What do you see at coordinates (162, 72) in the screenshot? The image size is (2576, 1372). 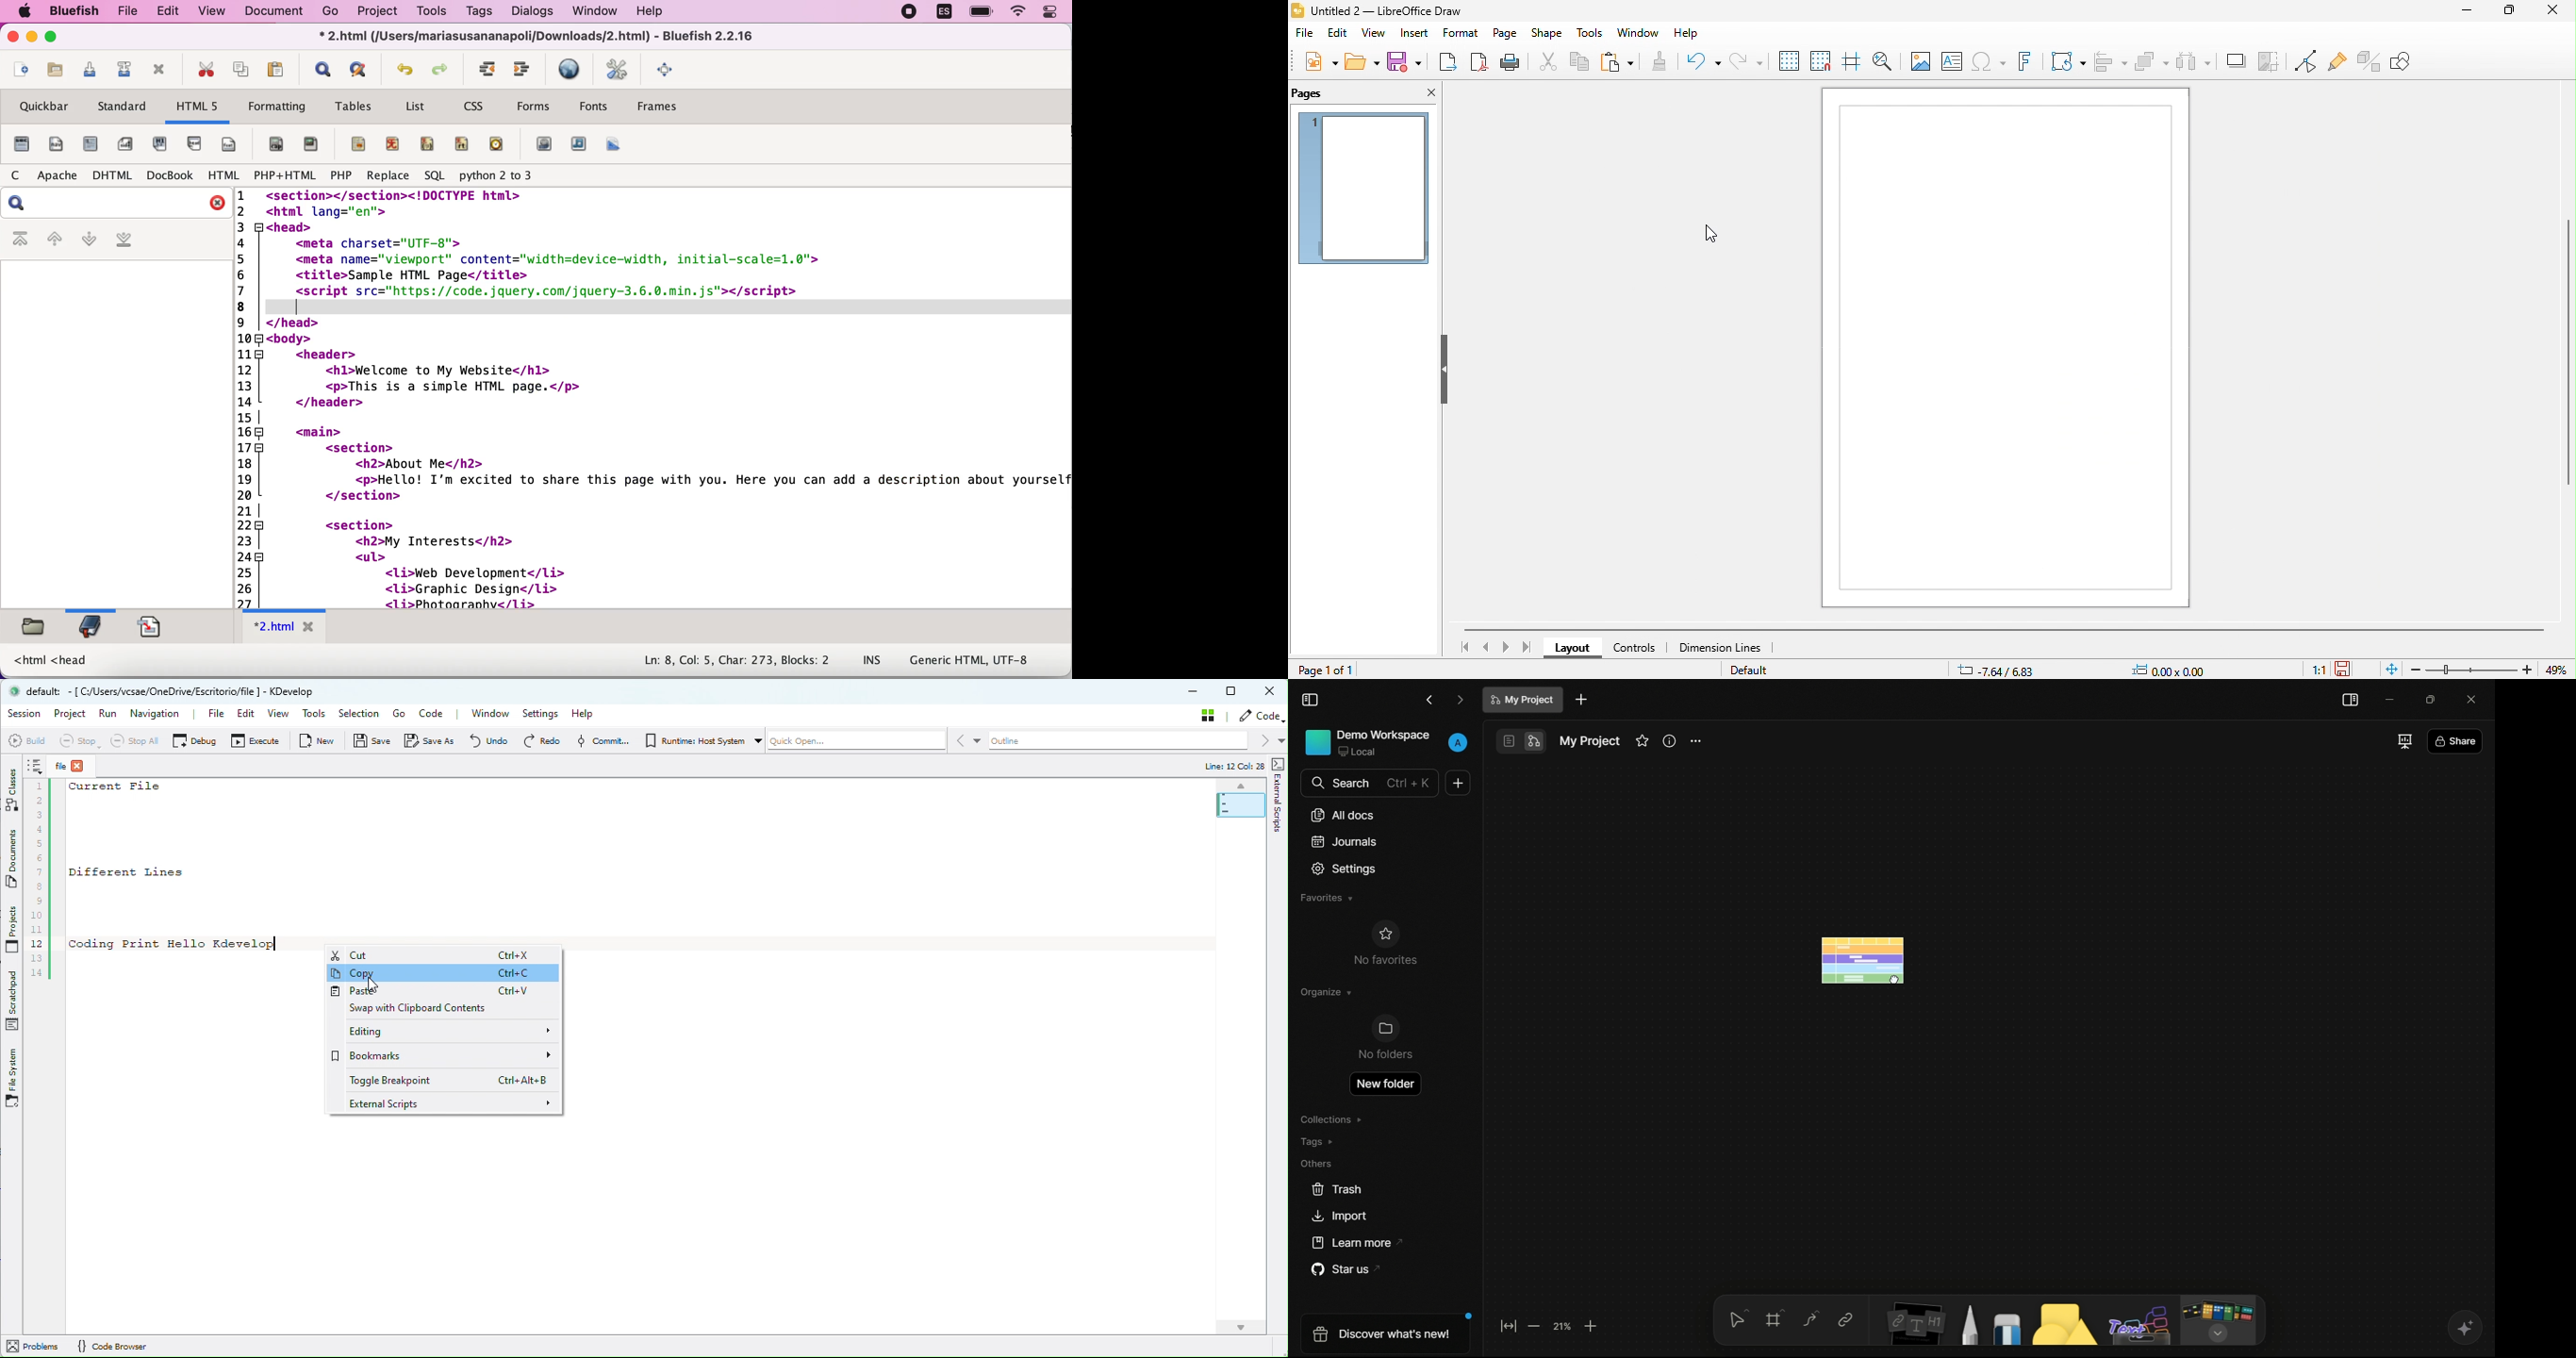 I see `close toolbar` at bounding box center [162, 72].